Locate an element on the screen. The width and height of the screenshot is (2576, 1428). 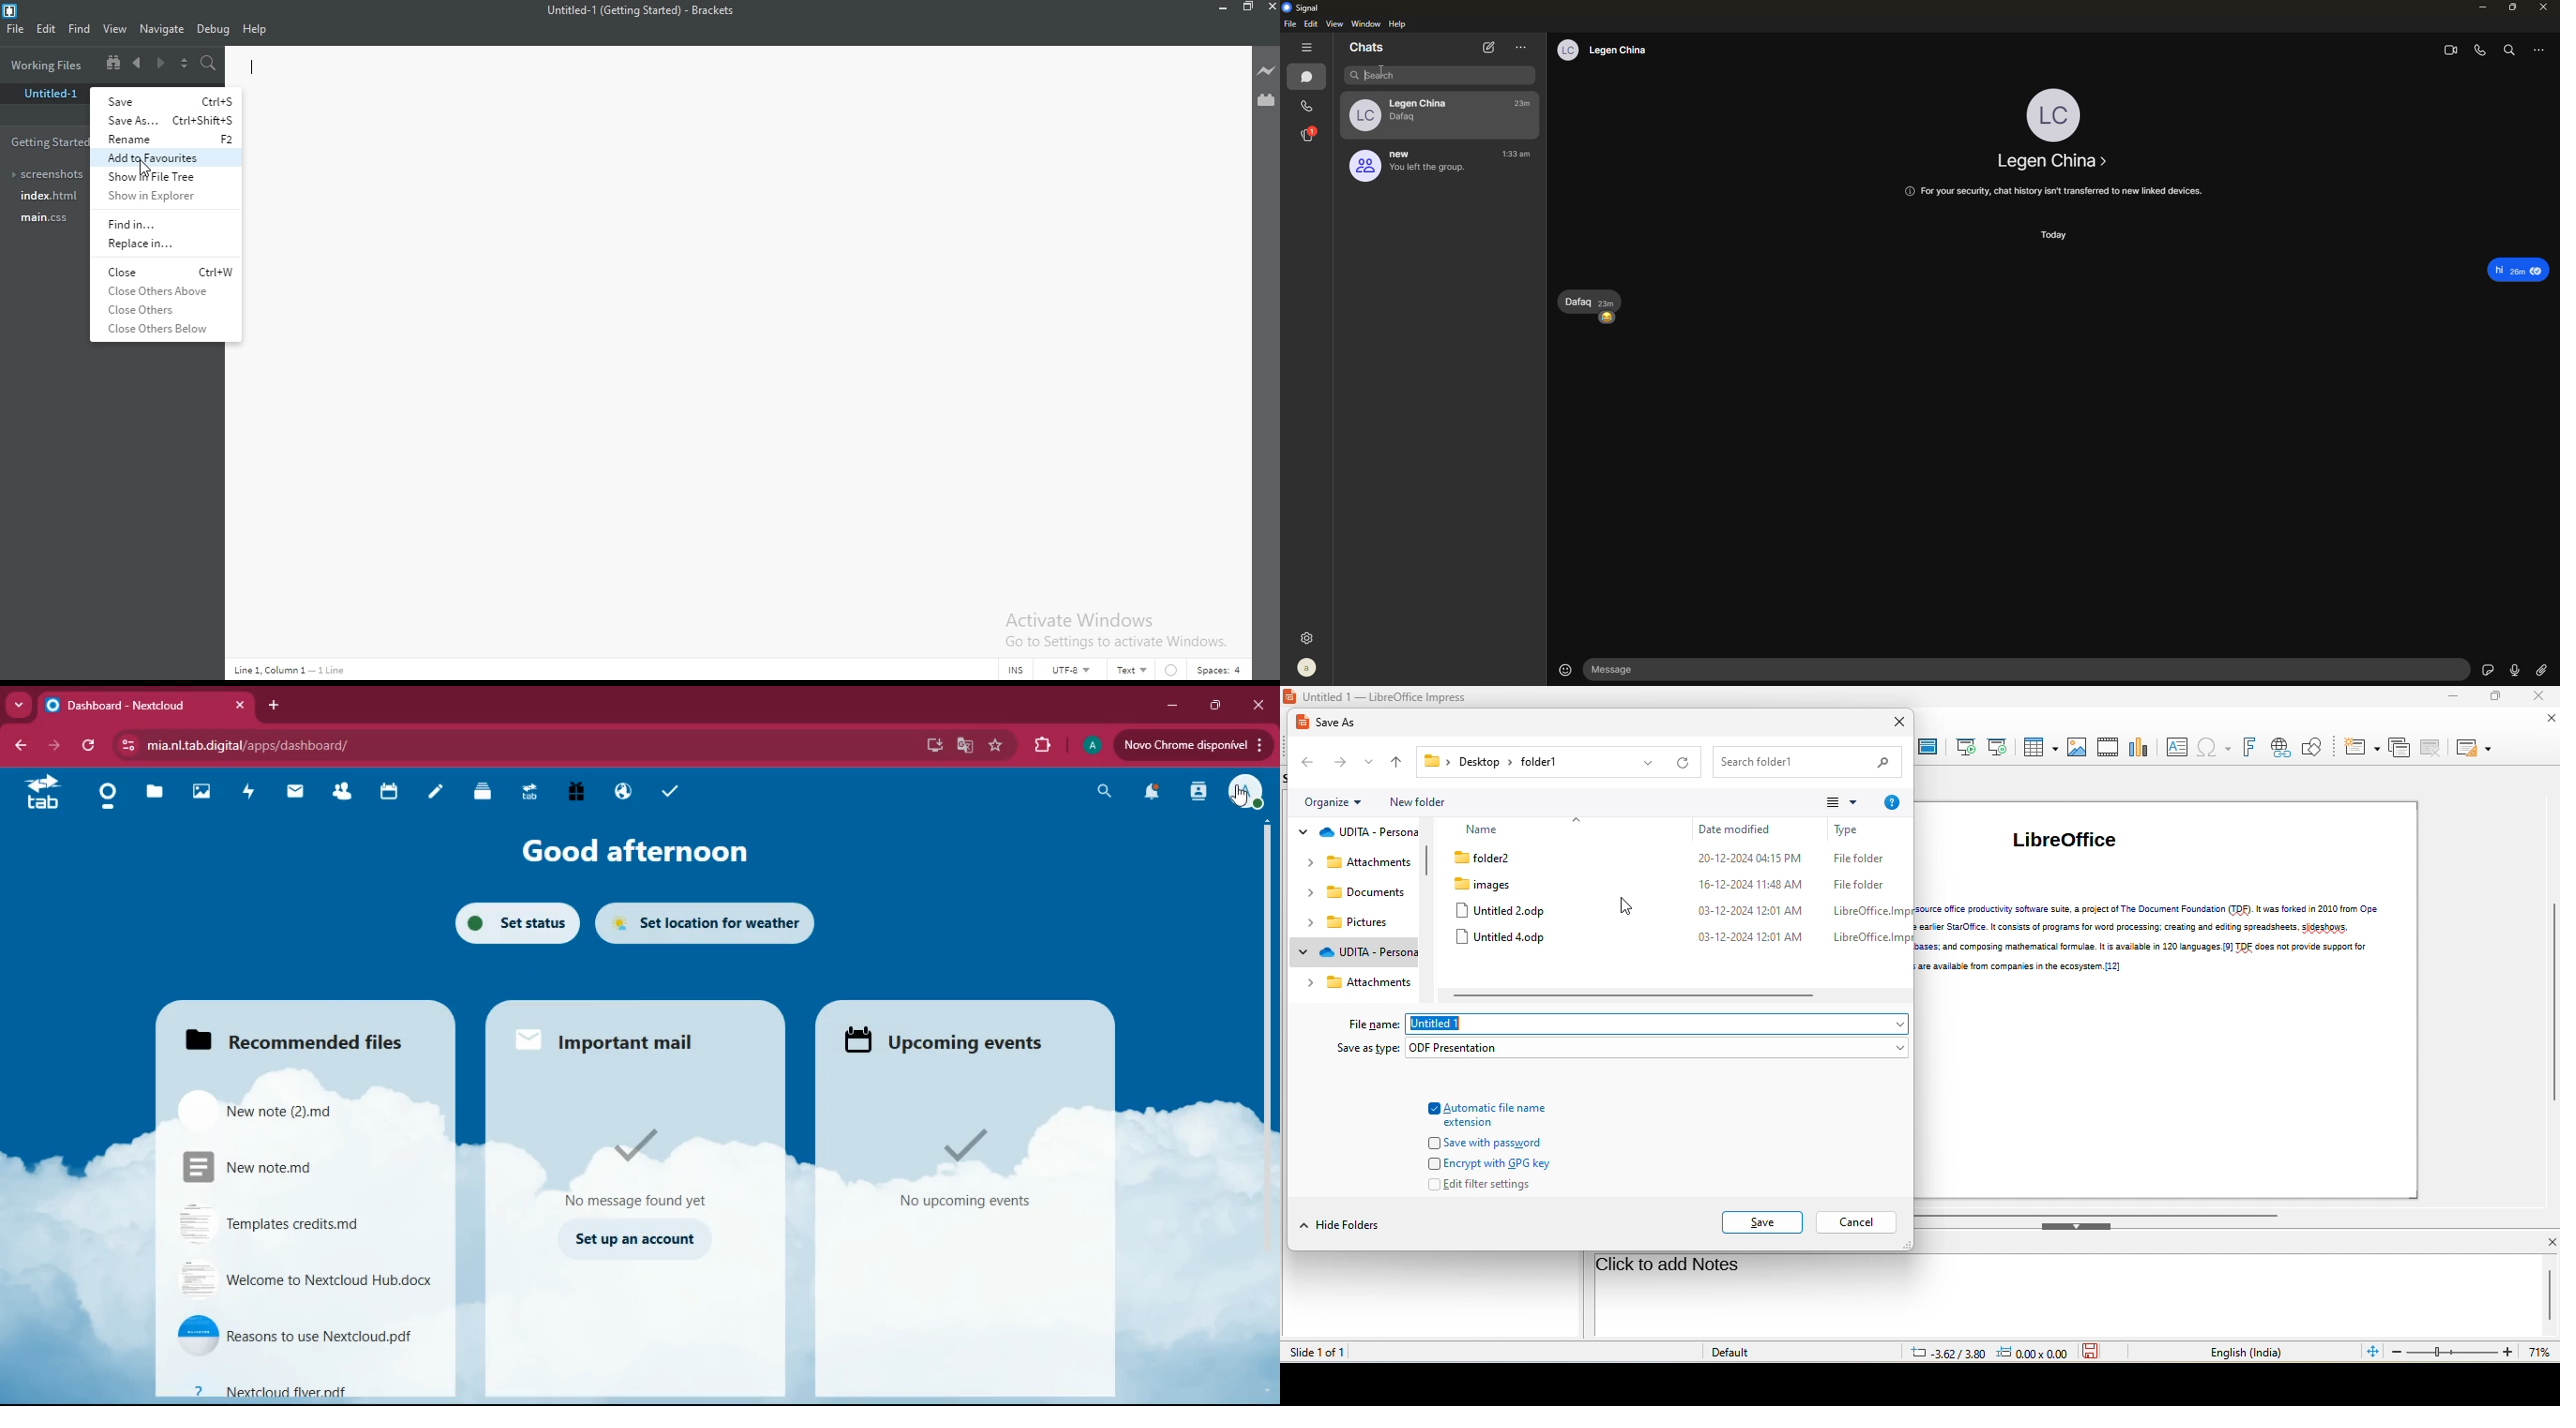
more is located at coordinates (1522, 48).